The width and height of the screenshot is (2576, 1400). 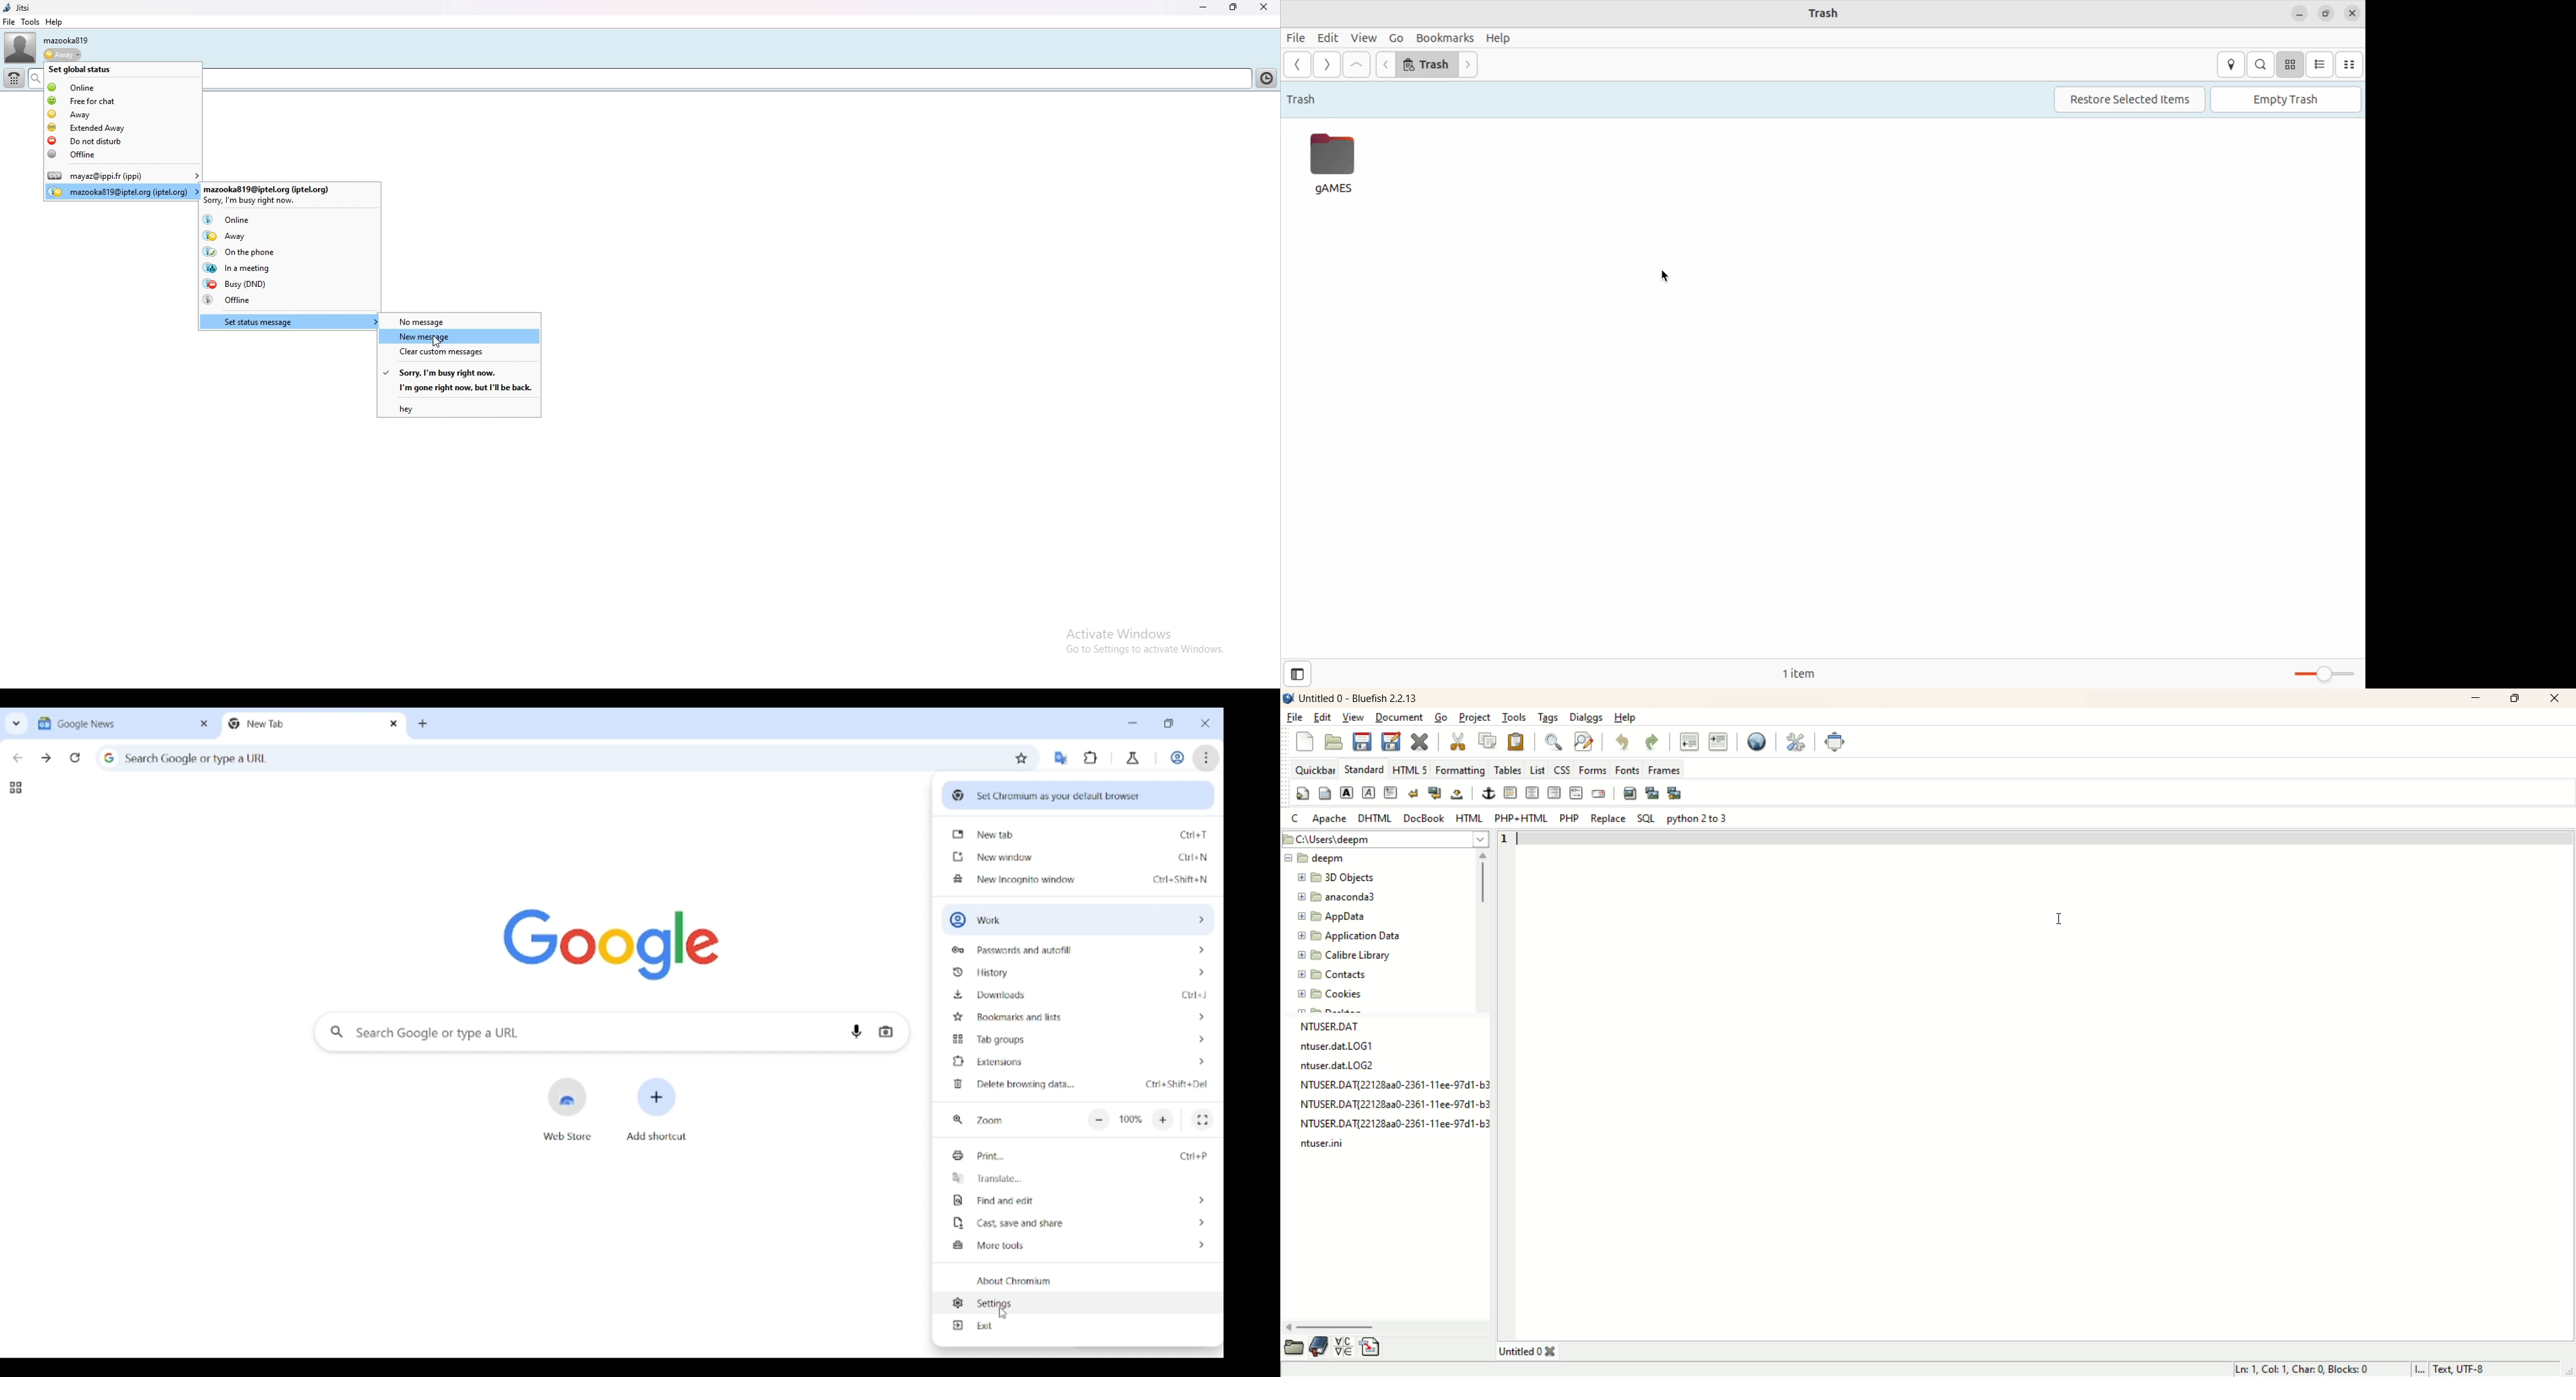 I want to click on anaconda, so click(x=1344, y=896).